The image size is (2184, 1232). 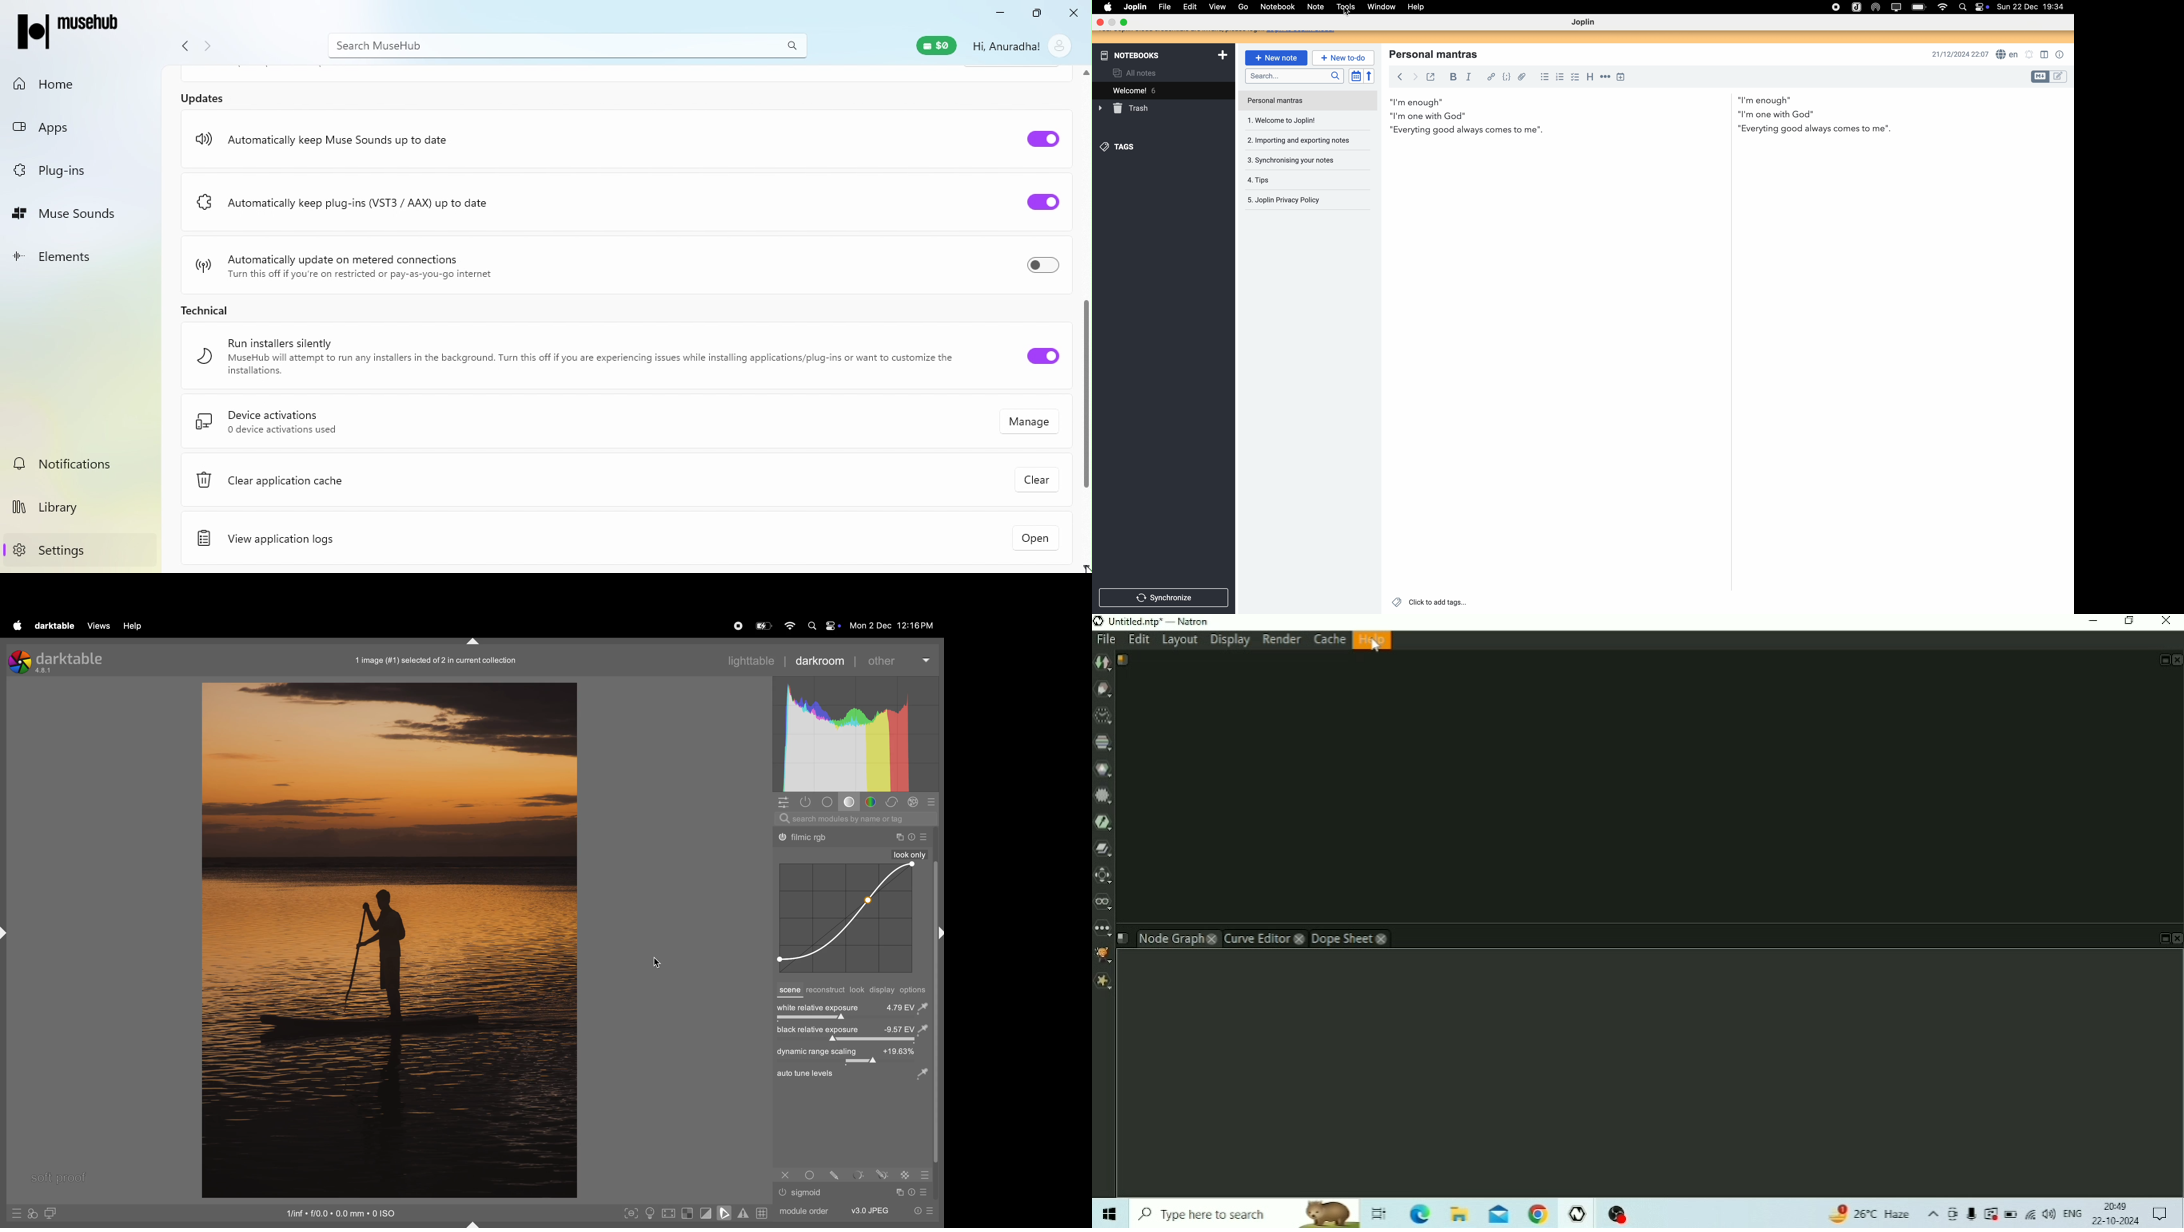 What do you see at coordinates (1285, 200) in the screenshot?
I see `Joplin privacy policy` at bounding box center [1285, 200].